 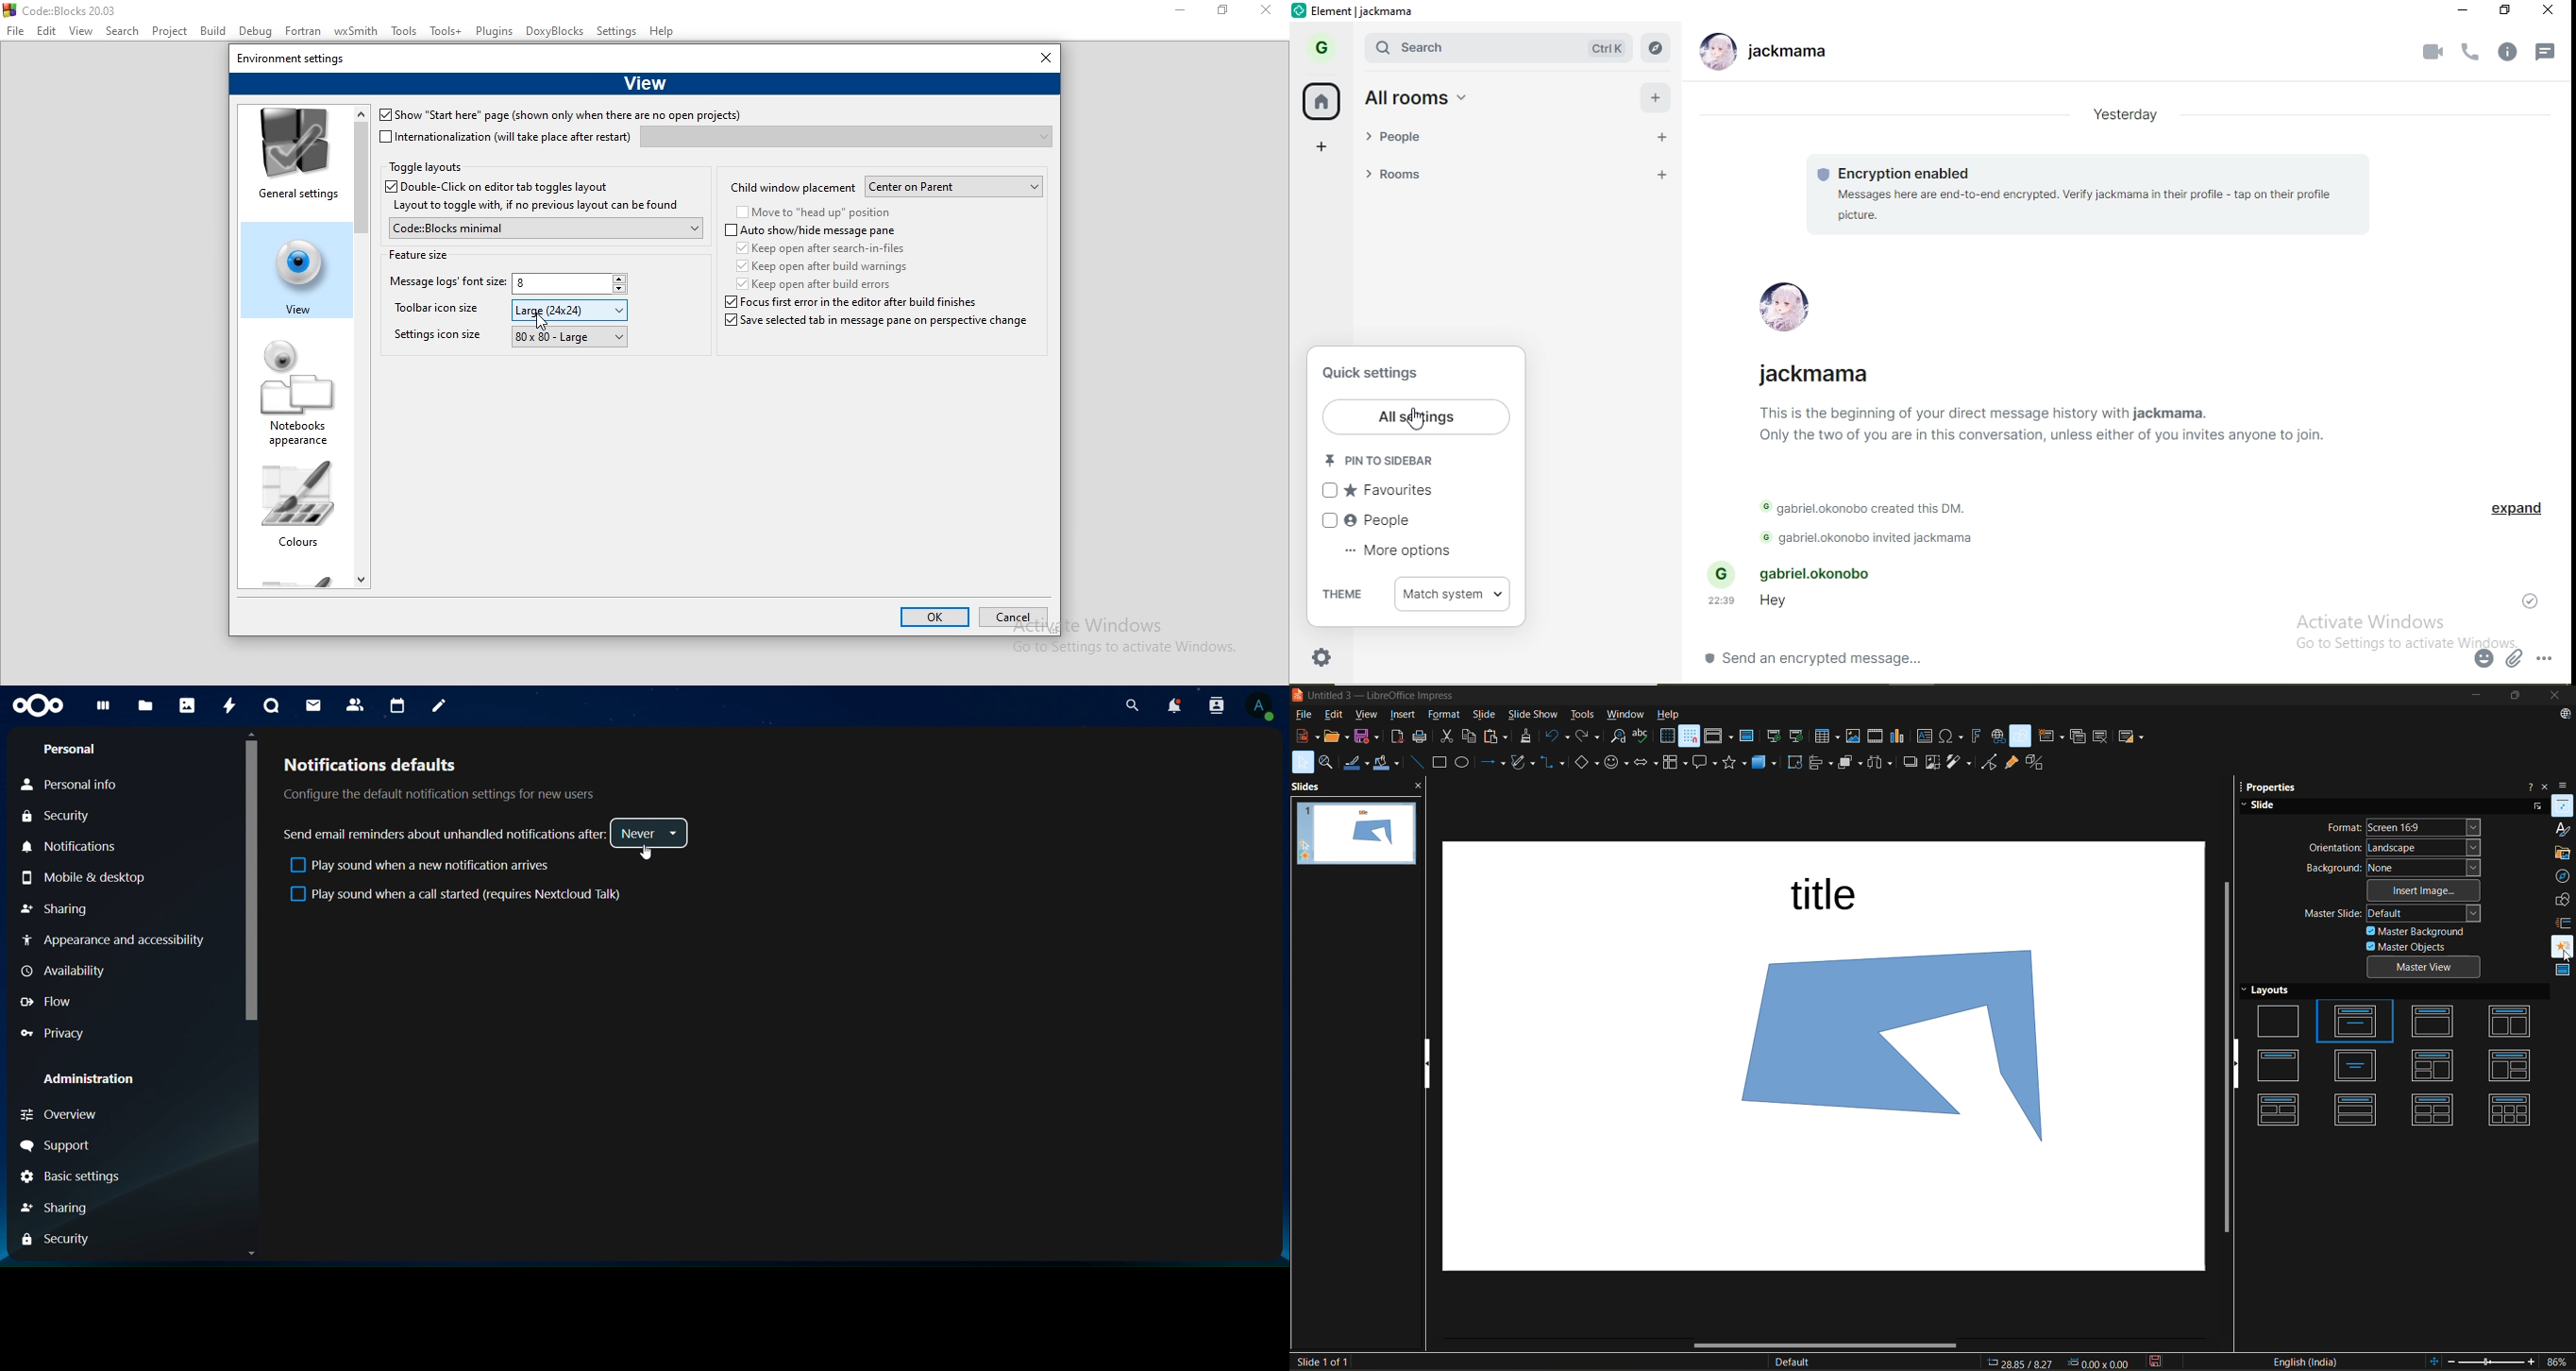 What do you see at coordinates (1301, 11) in the screenshot?
I see `logo` at bounding box center [1301, 11].